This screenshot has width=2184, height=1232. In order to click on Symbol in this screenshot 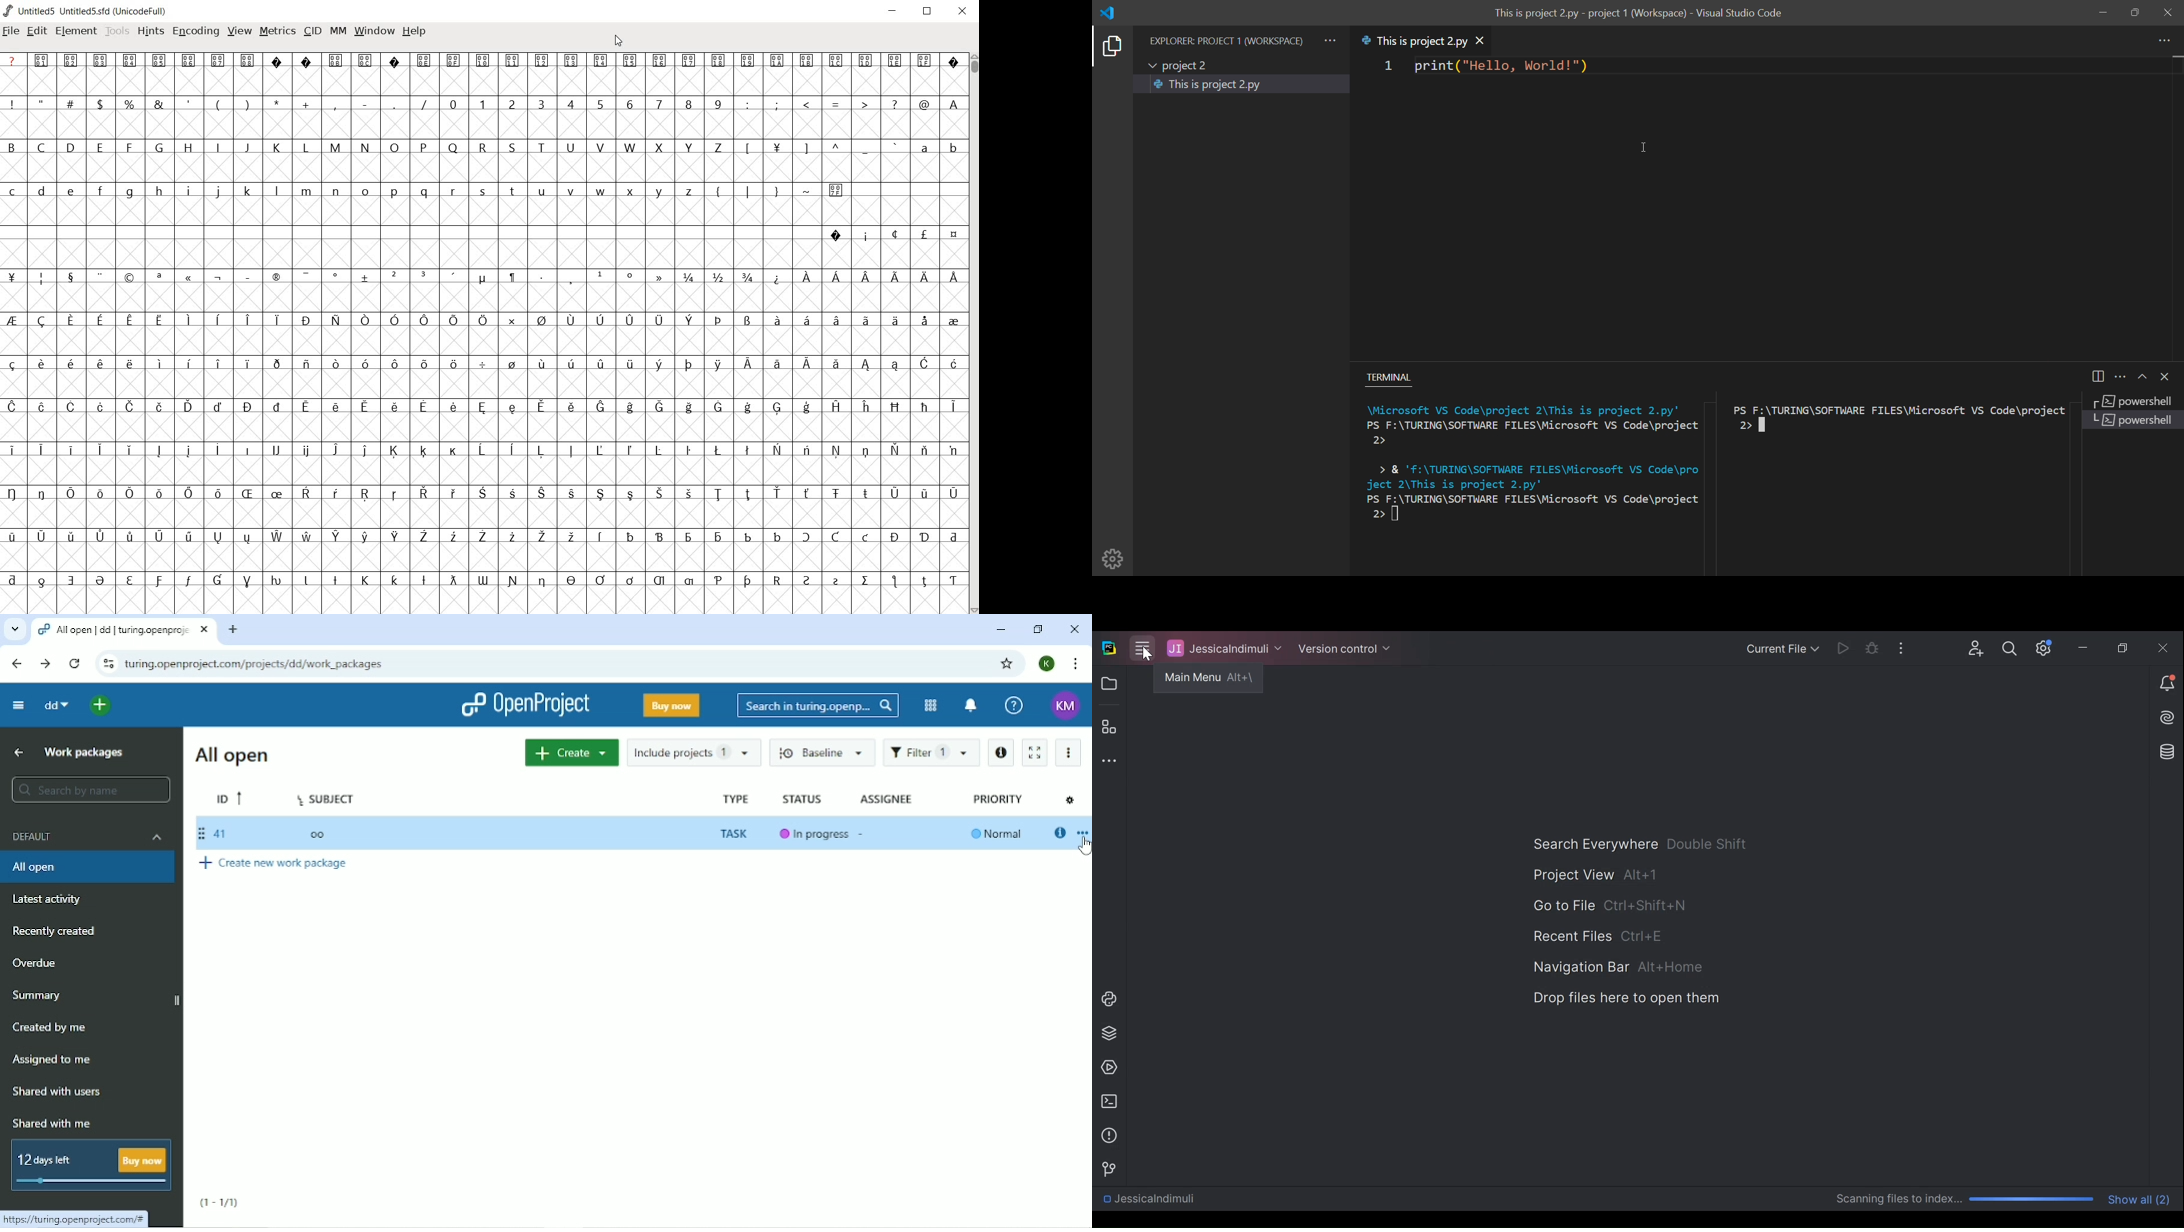, I will do `click(423, 321)`.